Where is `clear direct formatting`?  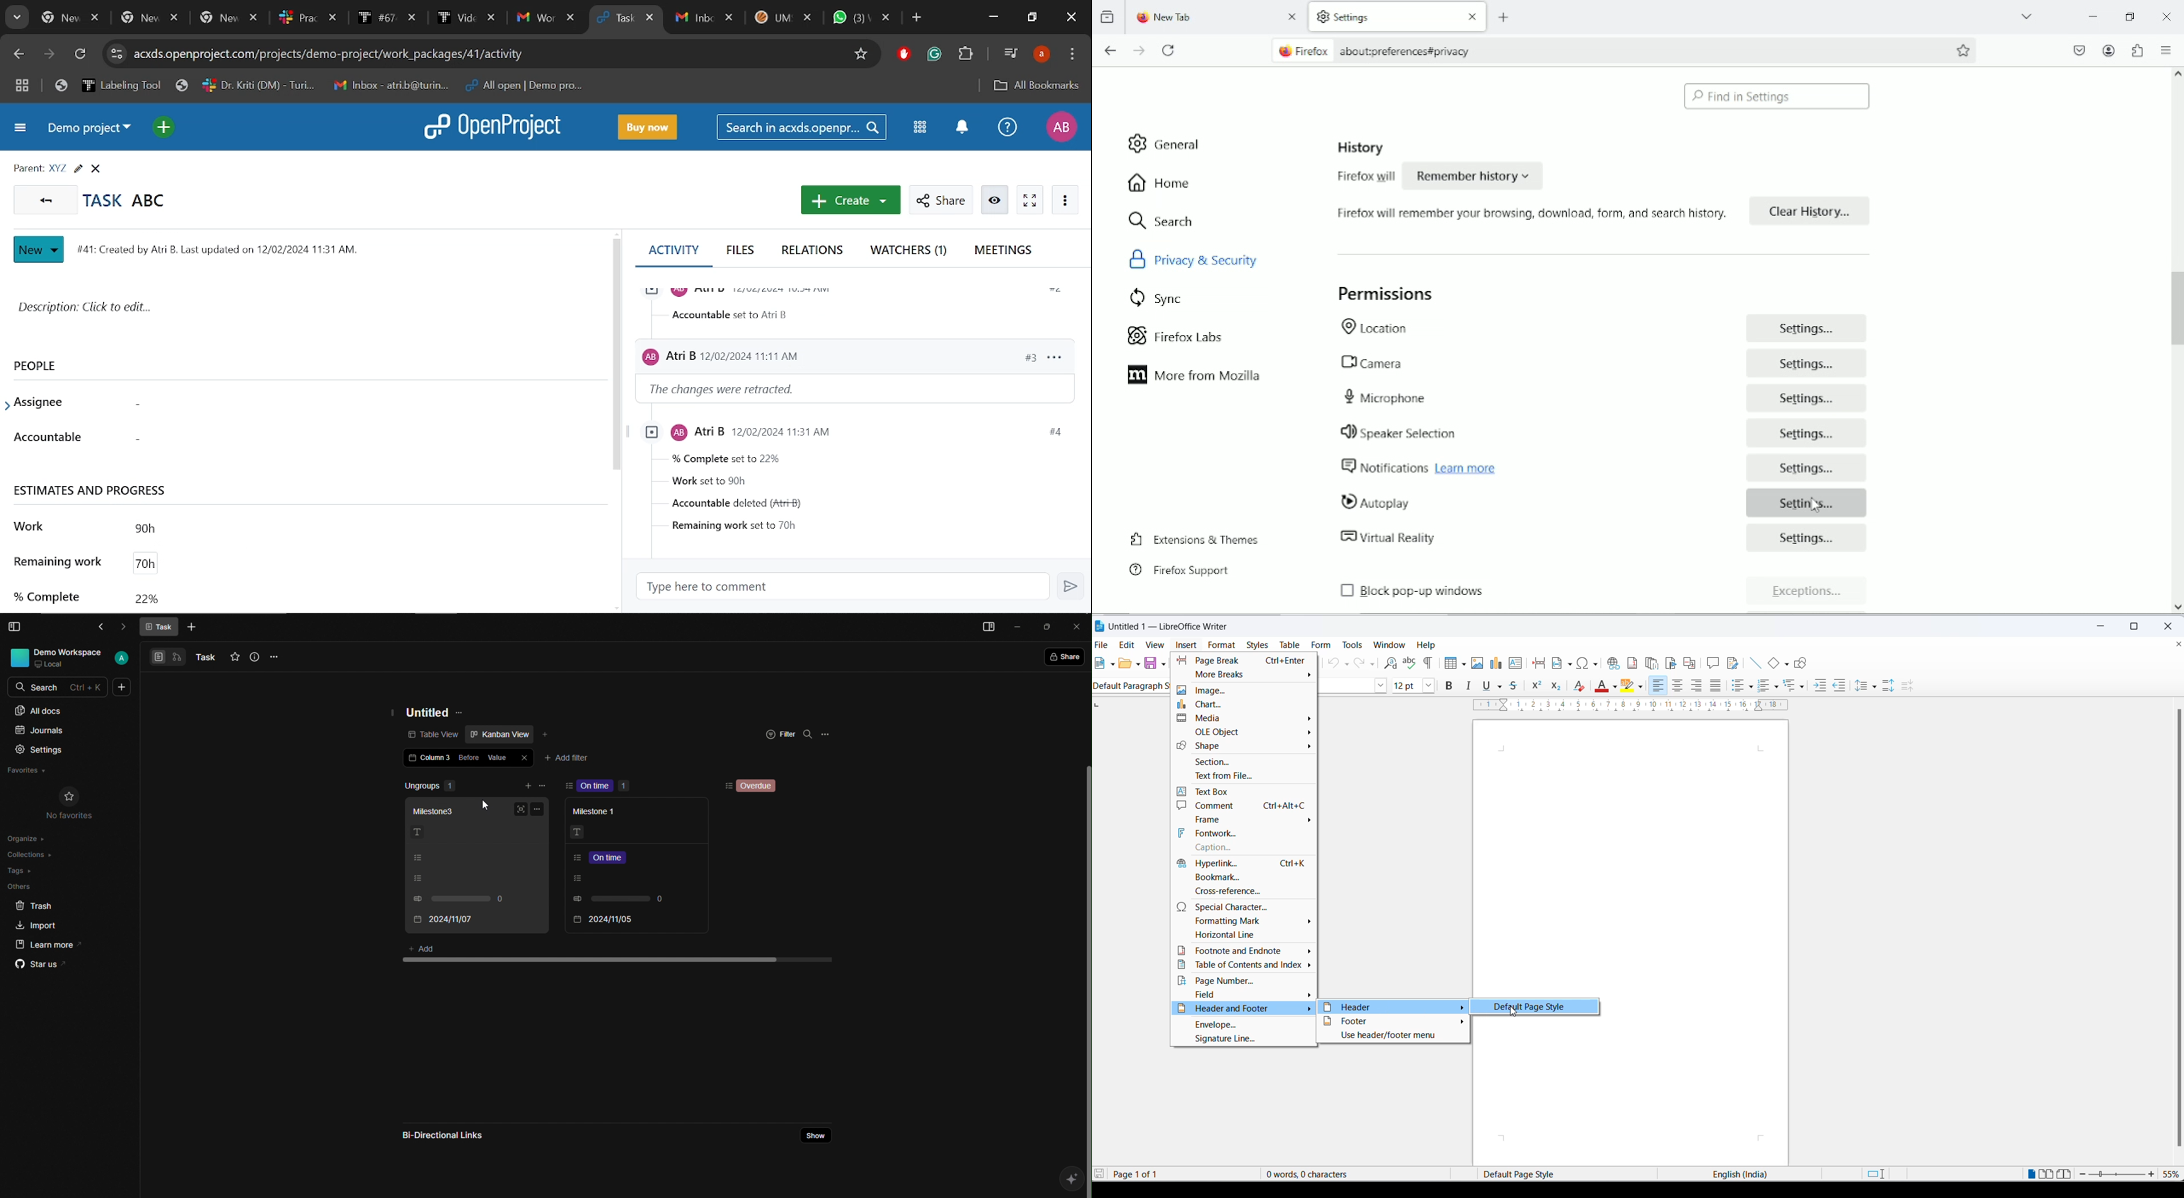 clear direct formatting is located at coordinates (1580, 685).